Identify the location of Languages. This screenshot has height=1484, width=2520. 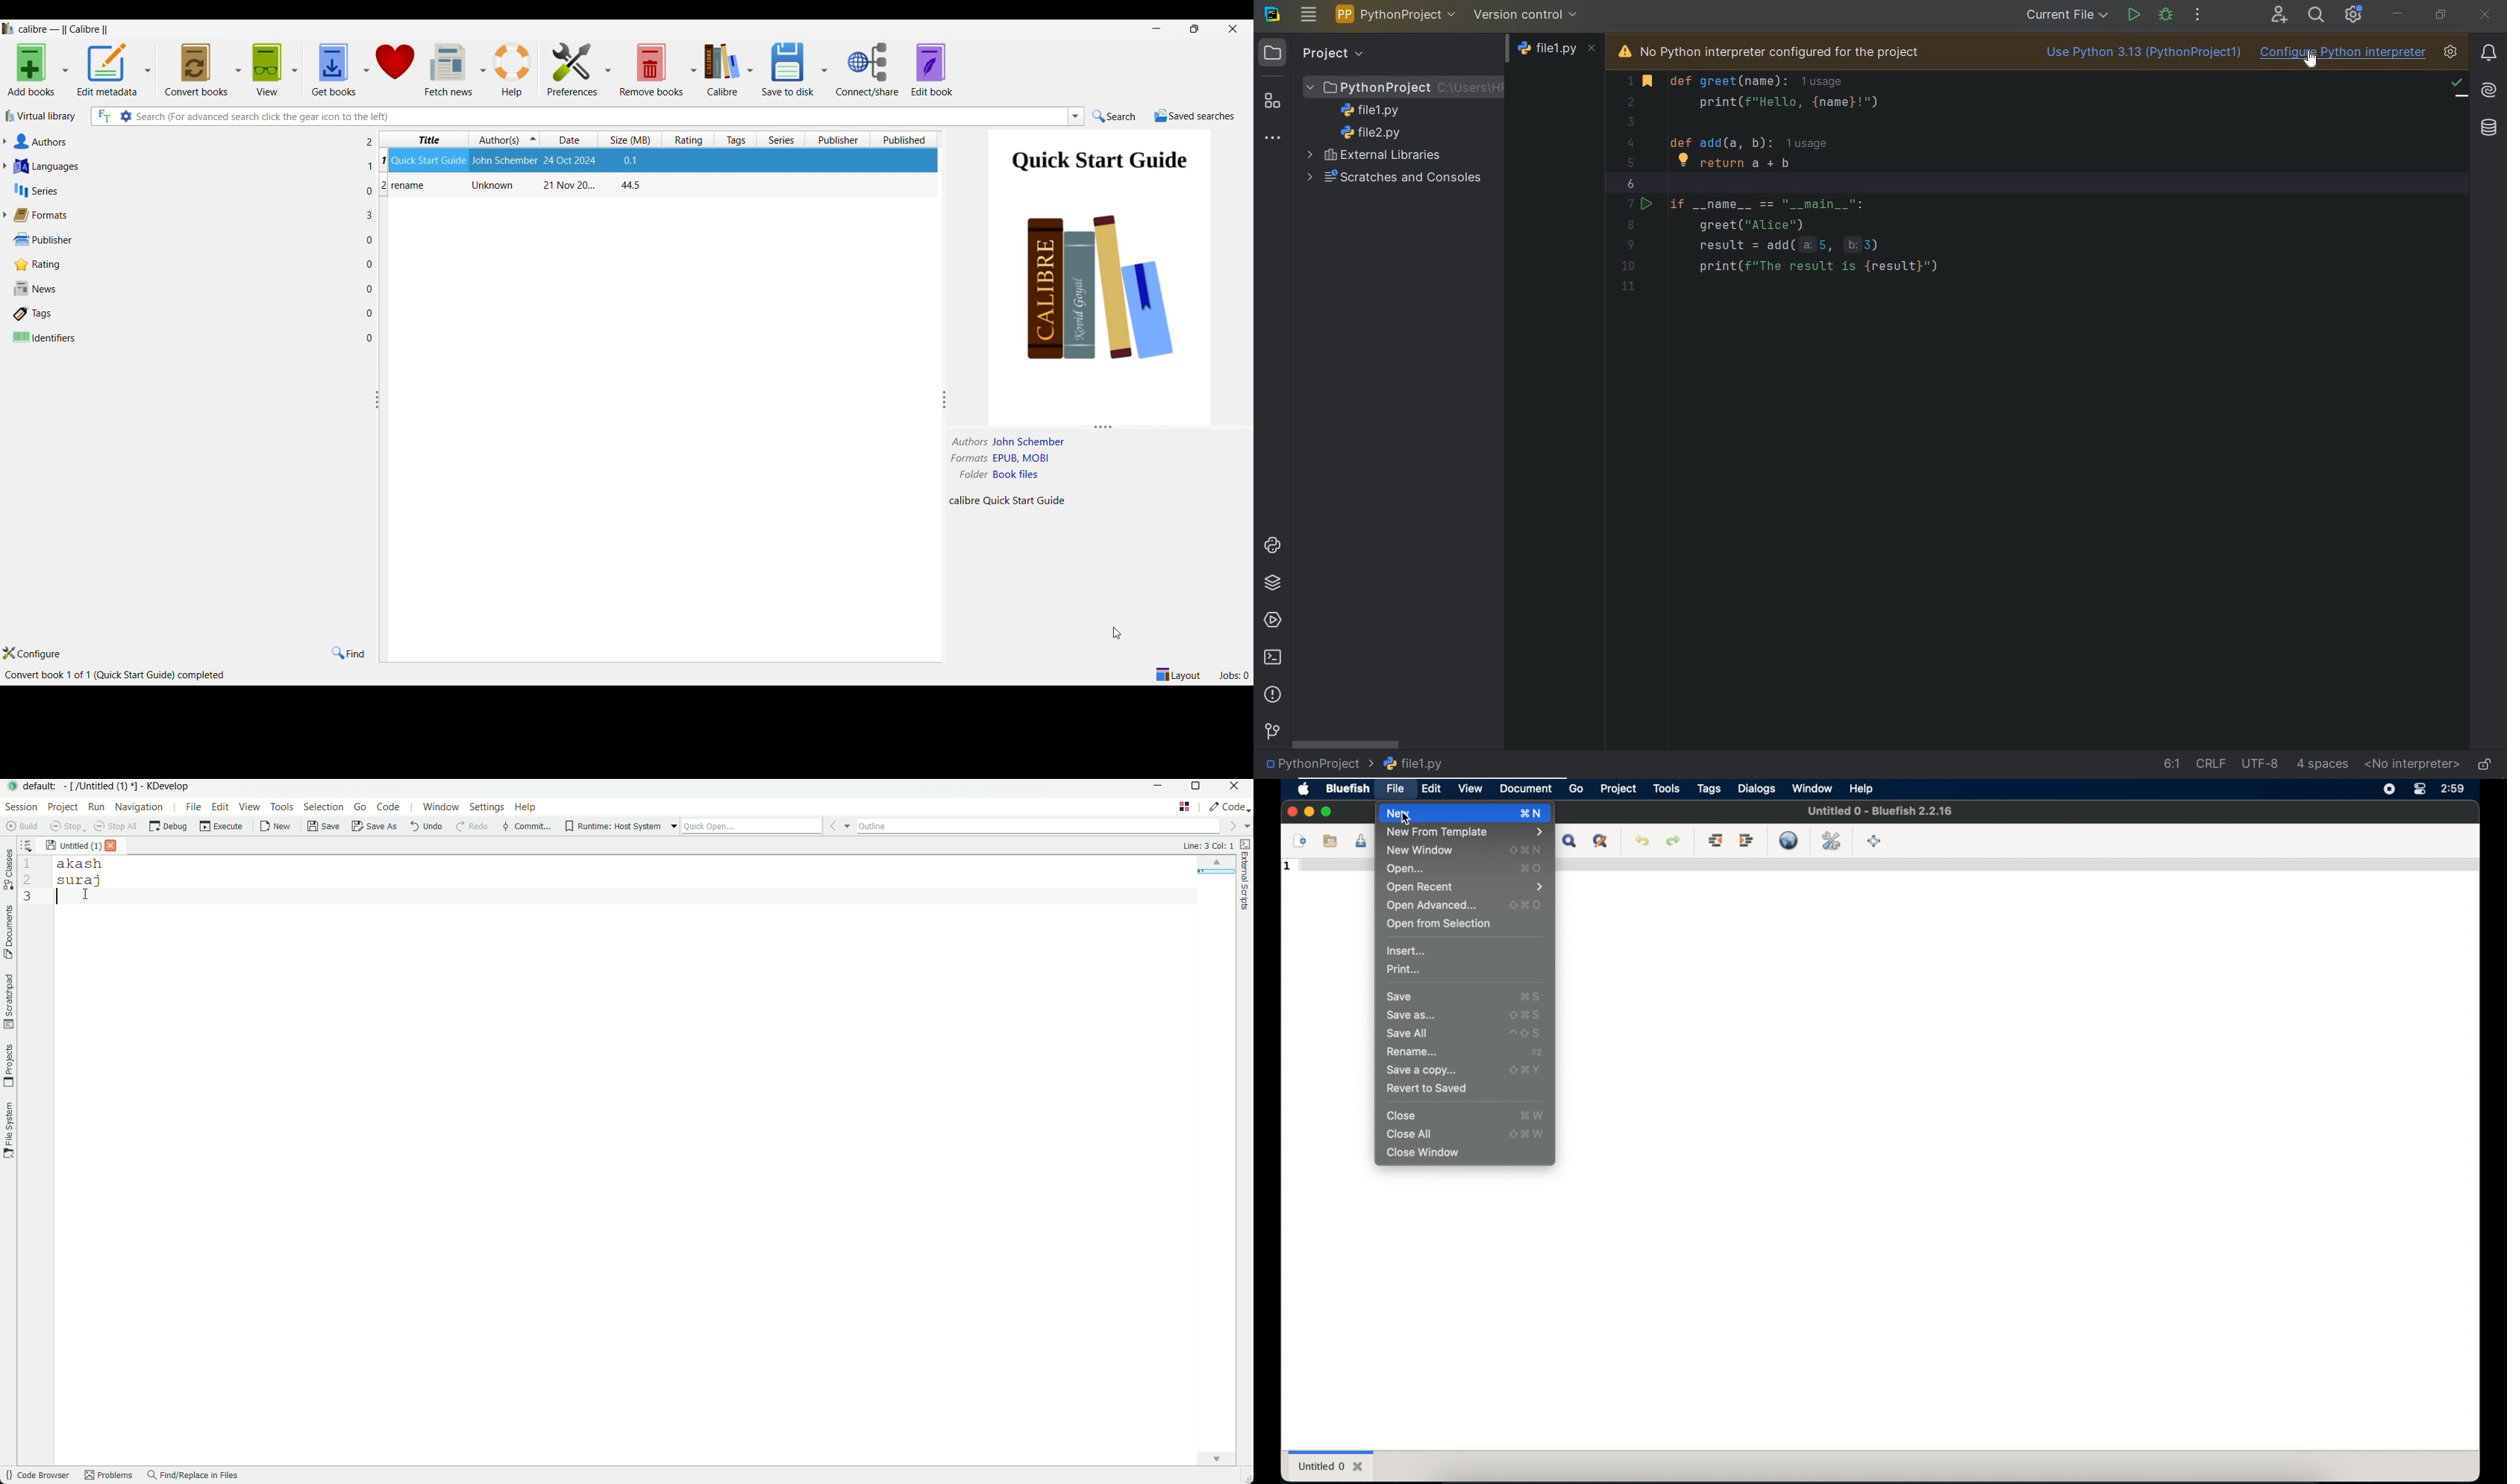
(186, 166).